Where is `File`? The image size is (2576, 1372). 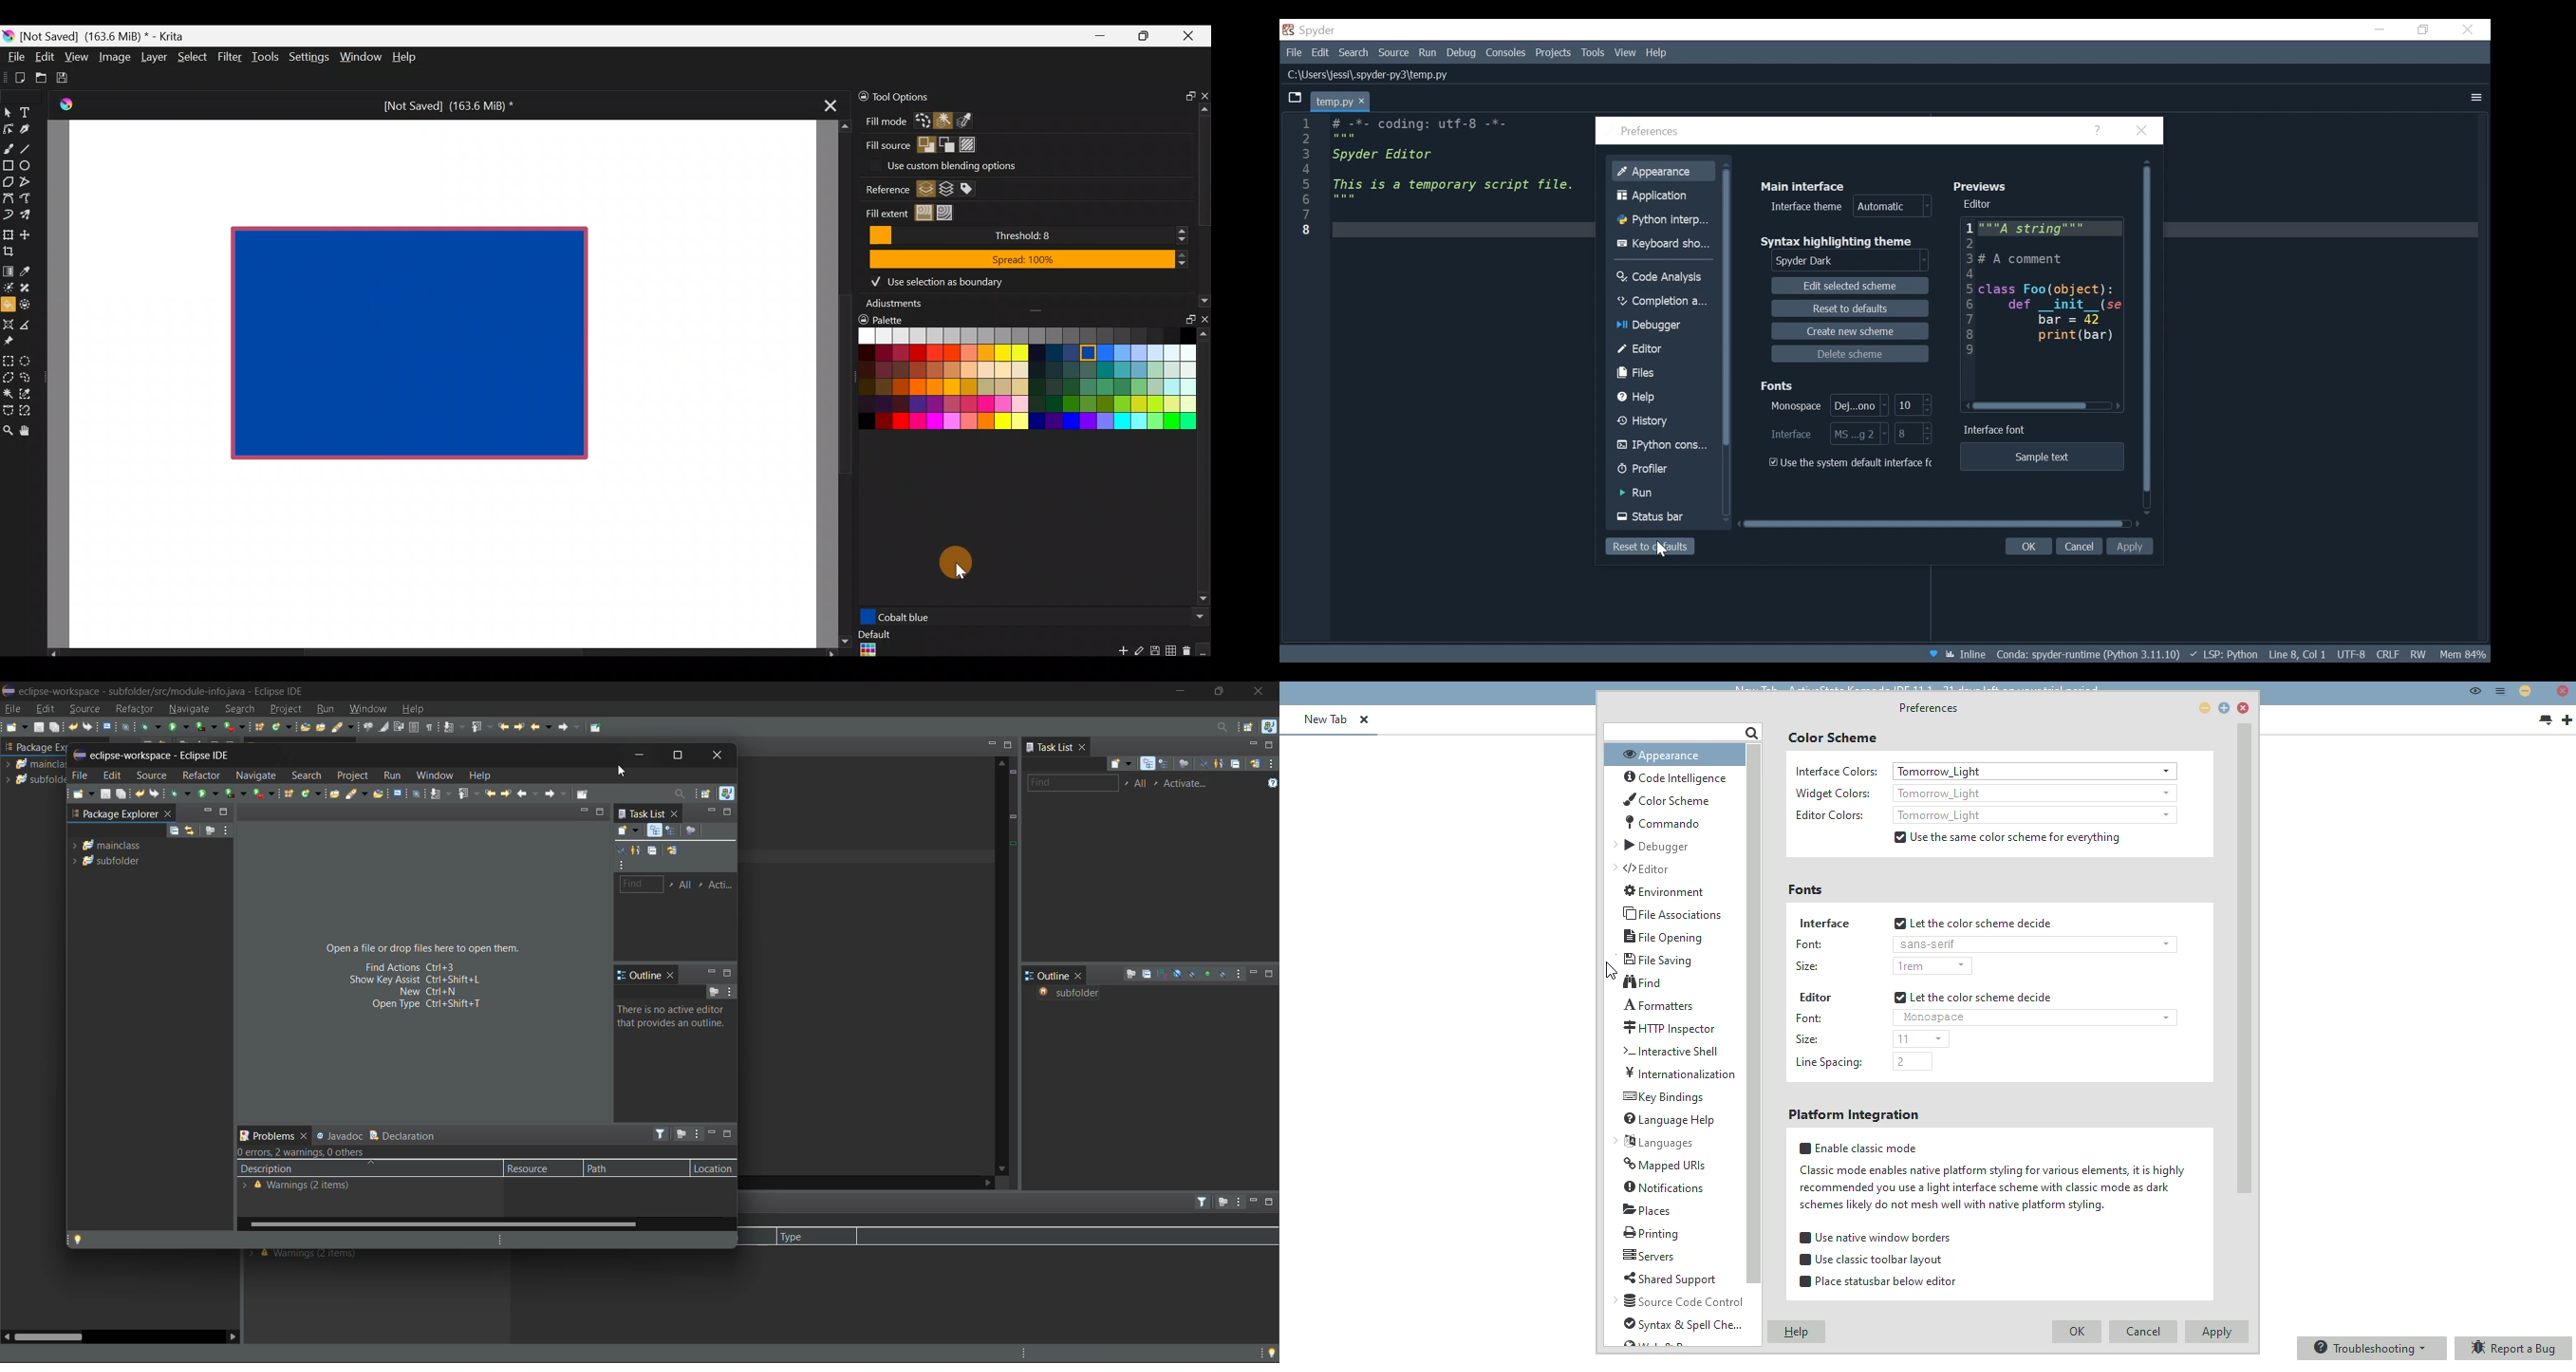 File is located at coordinates (1293, 54).